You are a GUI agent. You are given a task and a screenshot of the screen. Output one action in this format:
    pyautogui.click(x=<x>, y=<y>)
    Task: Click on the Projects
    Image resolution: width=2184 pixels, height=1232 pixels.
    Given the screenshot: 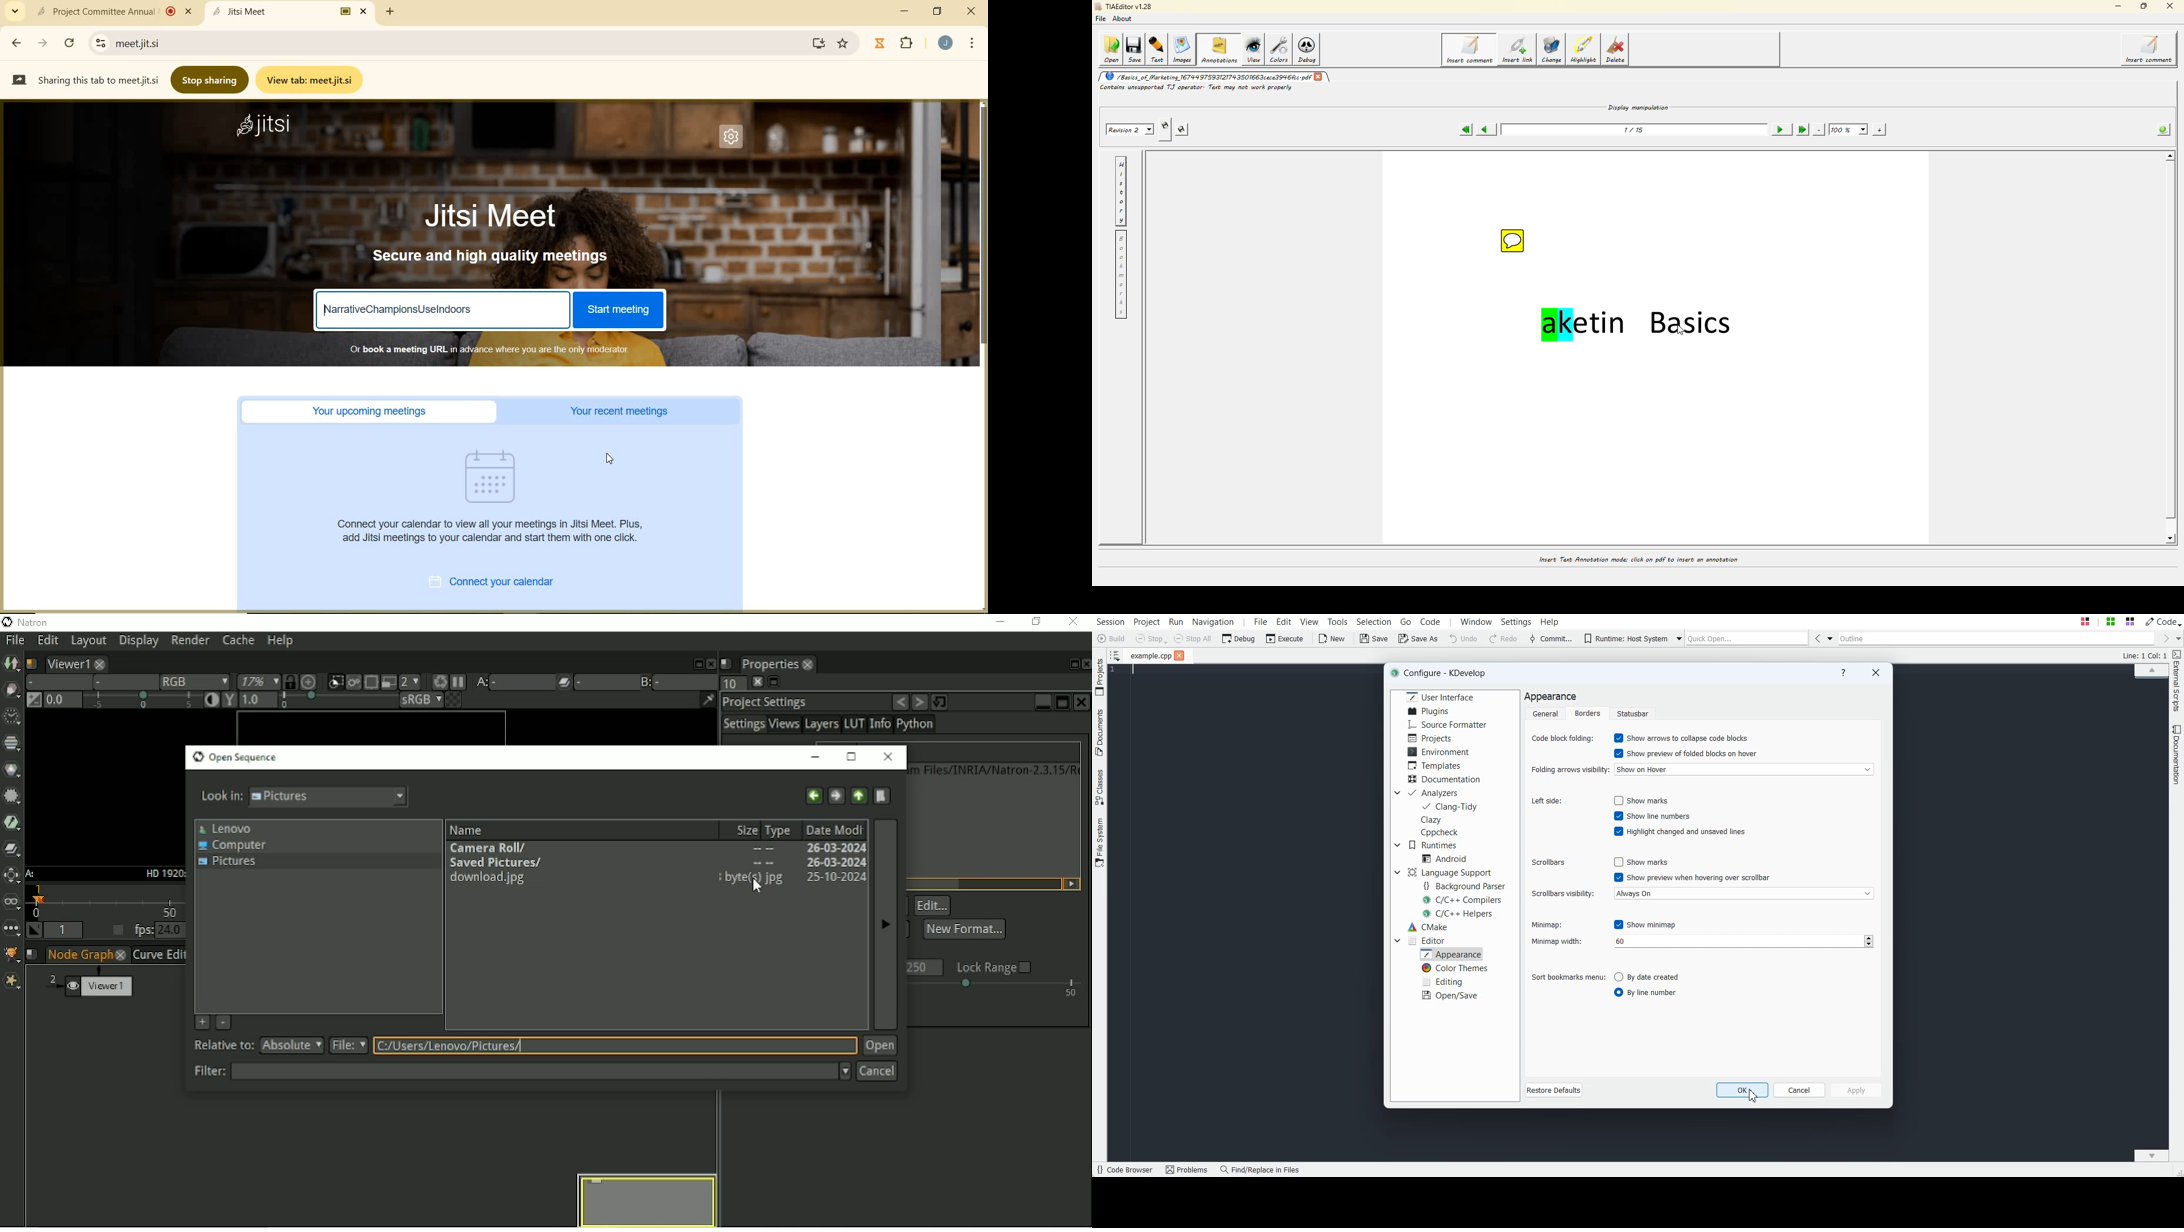 What is the action you would take?
    pyautogui.click(x=1099, y=677)
    